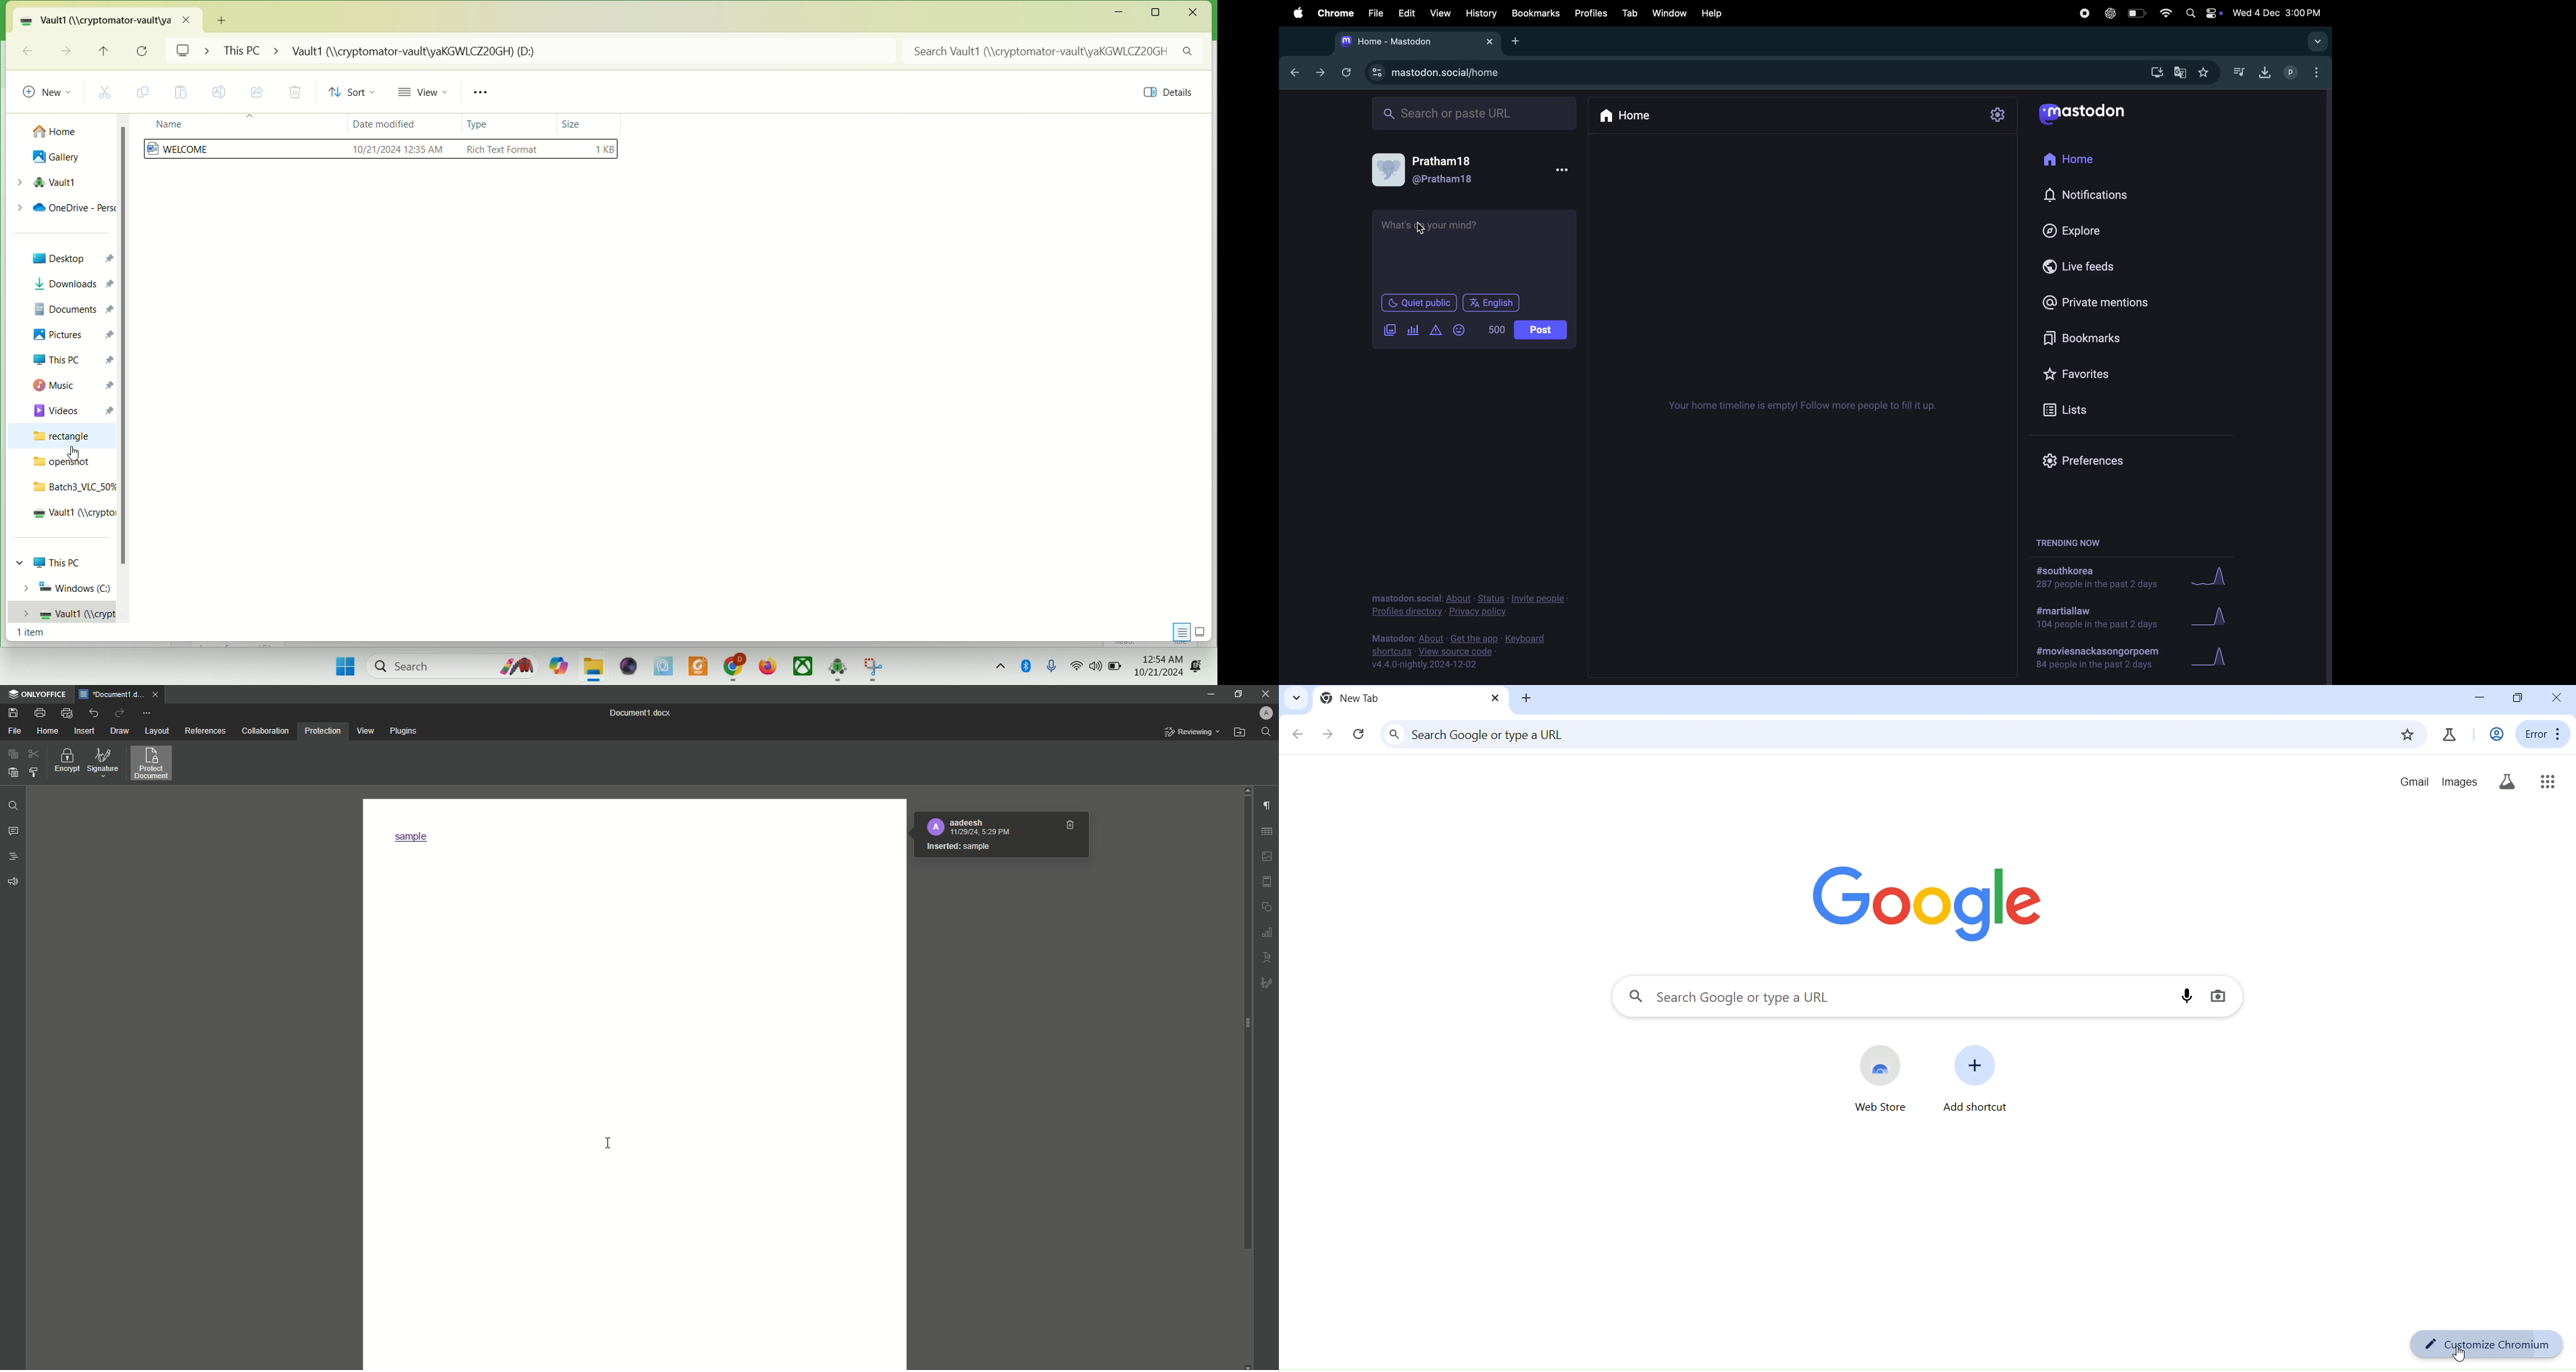  Describe the element at coordinates (1976, 1076) in the screenshot. I see `add shorcut` at that location.